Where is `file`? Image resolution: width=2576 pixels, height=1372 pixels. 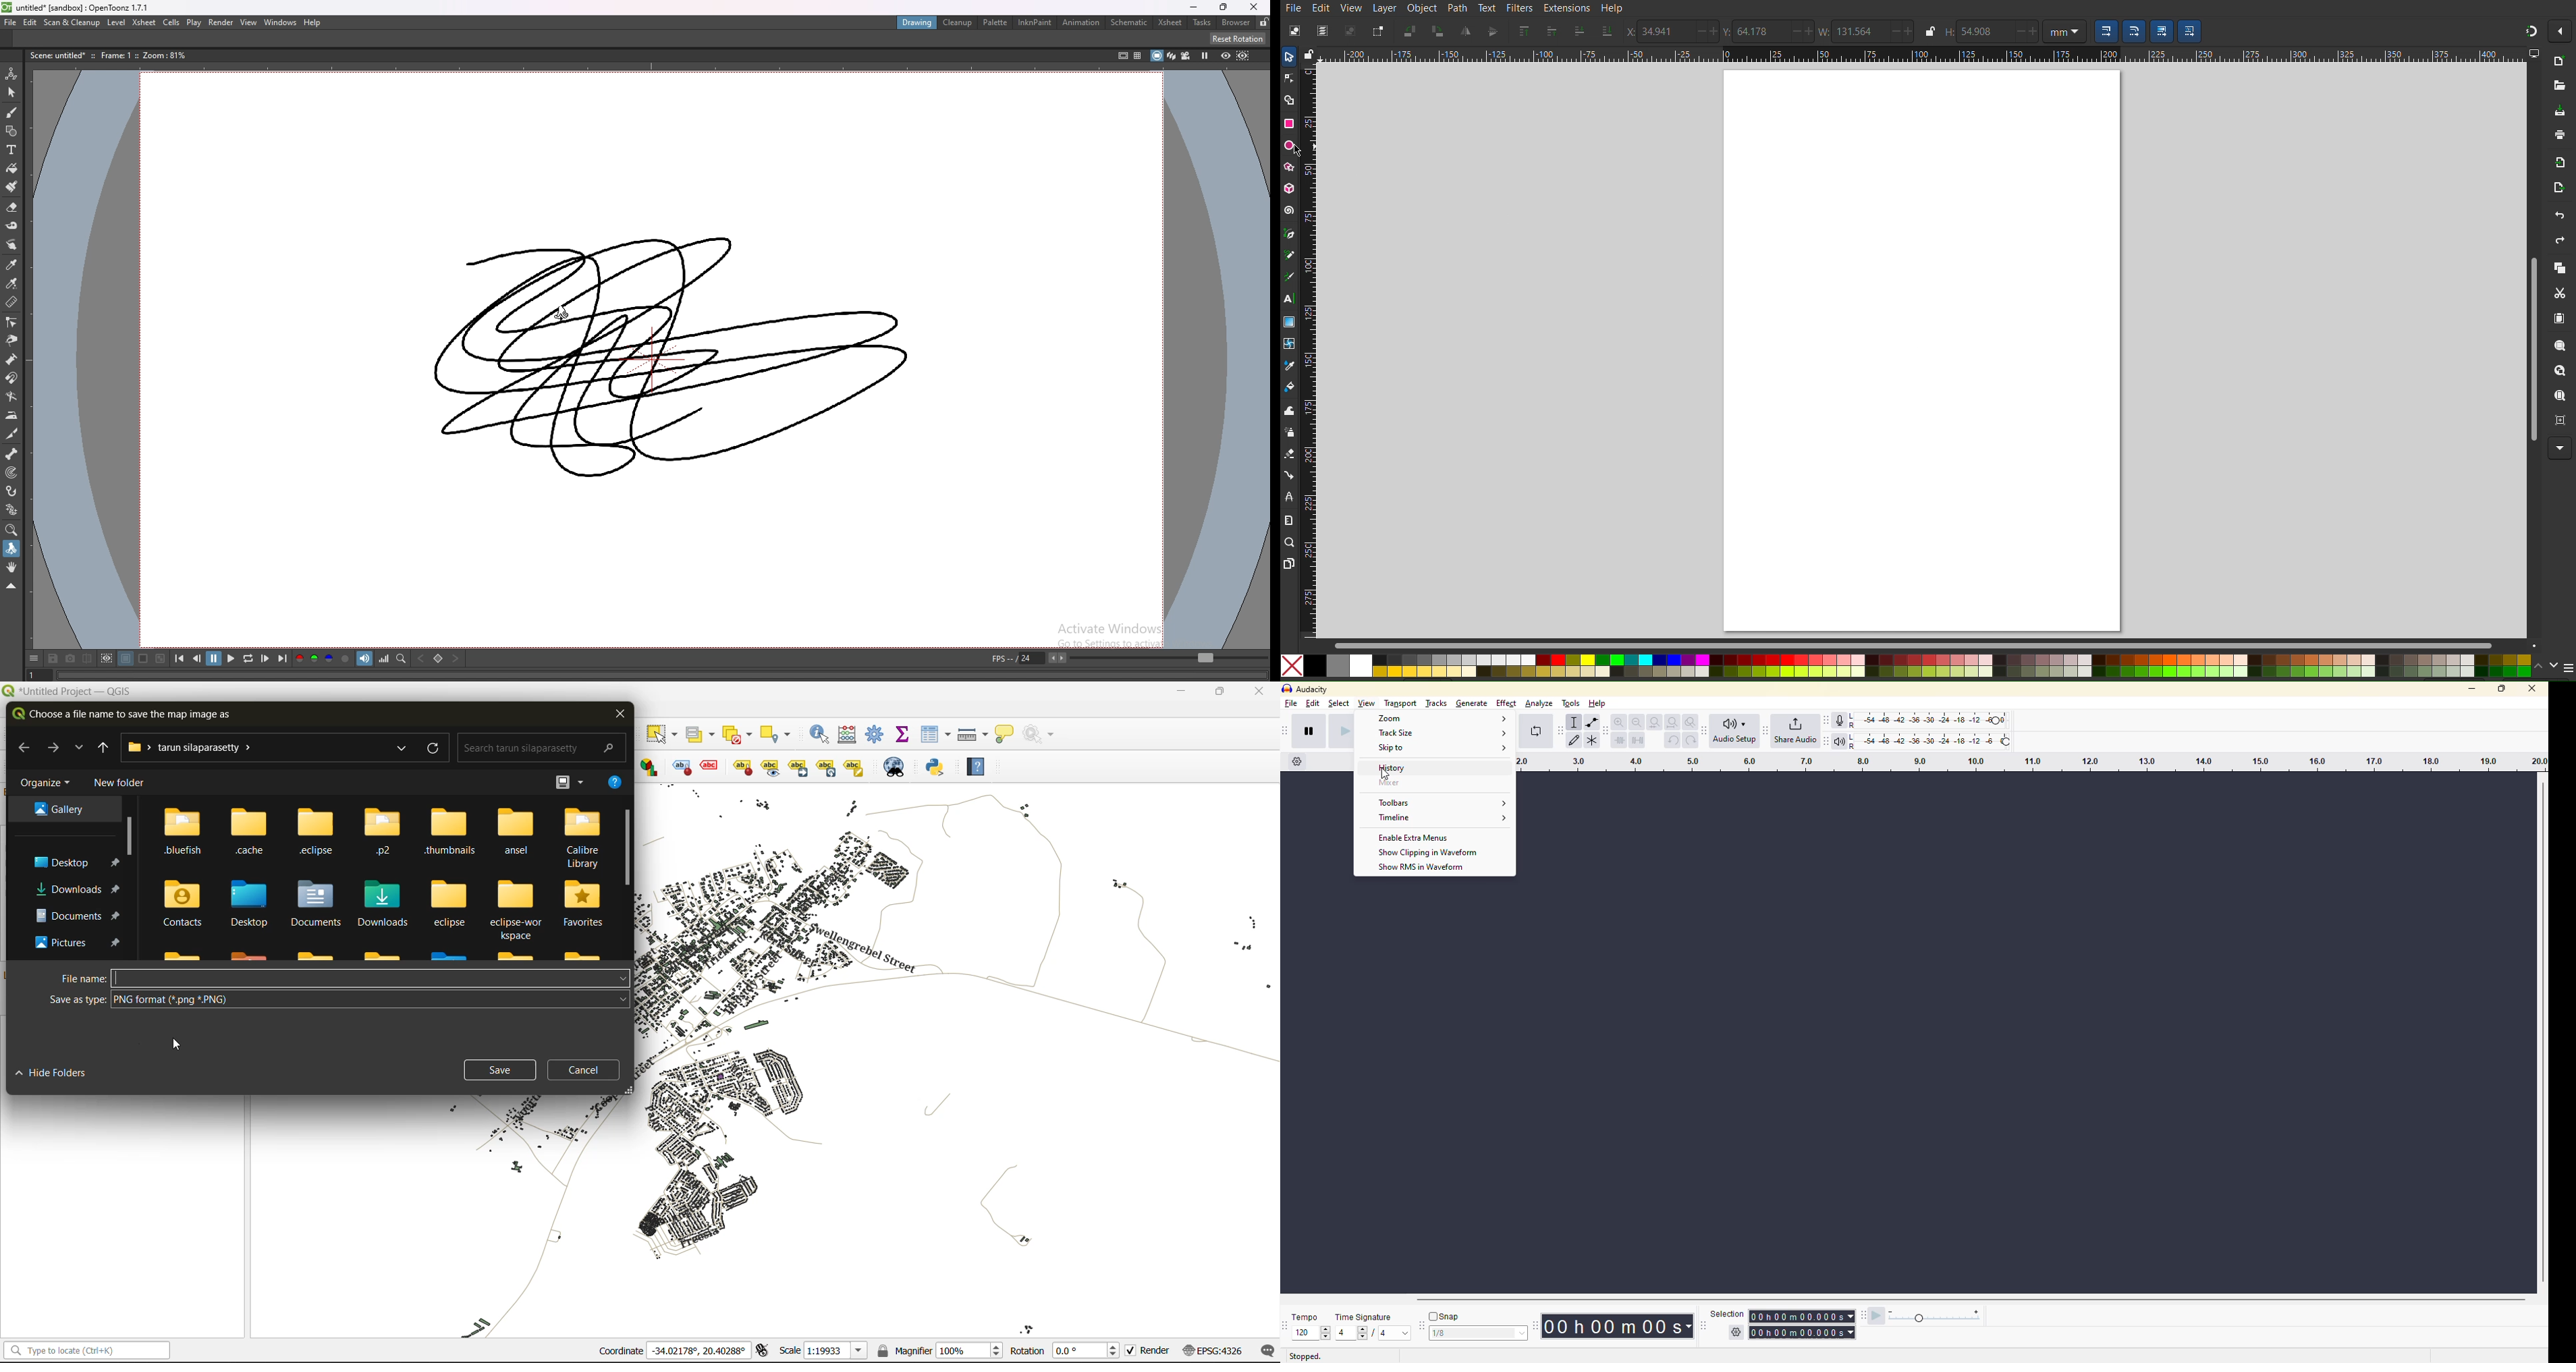 file is located at coordinates (1292, 707).